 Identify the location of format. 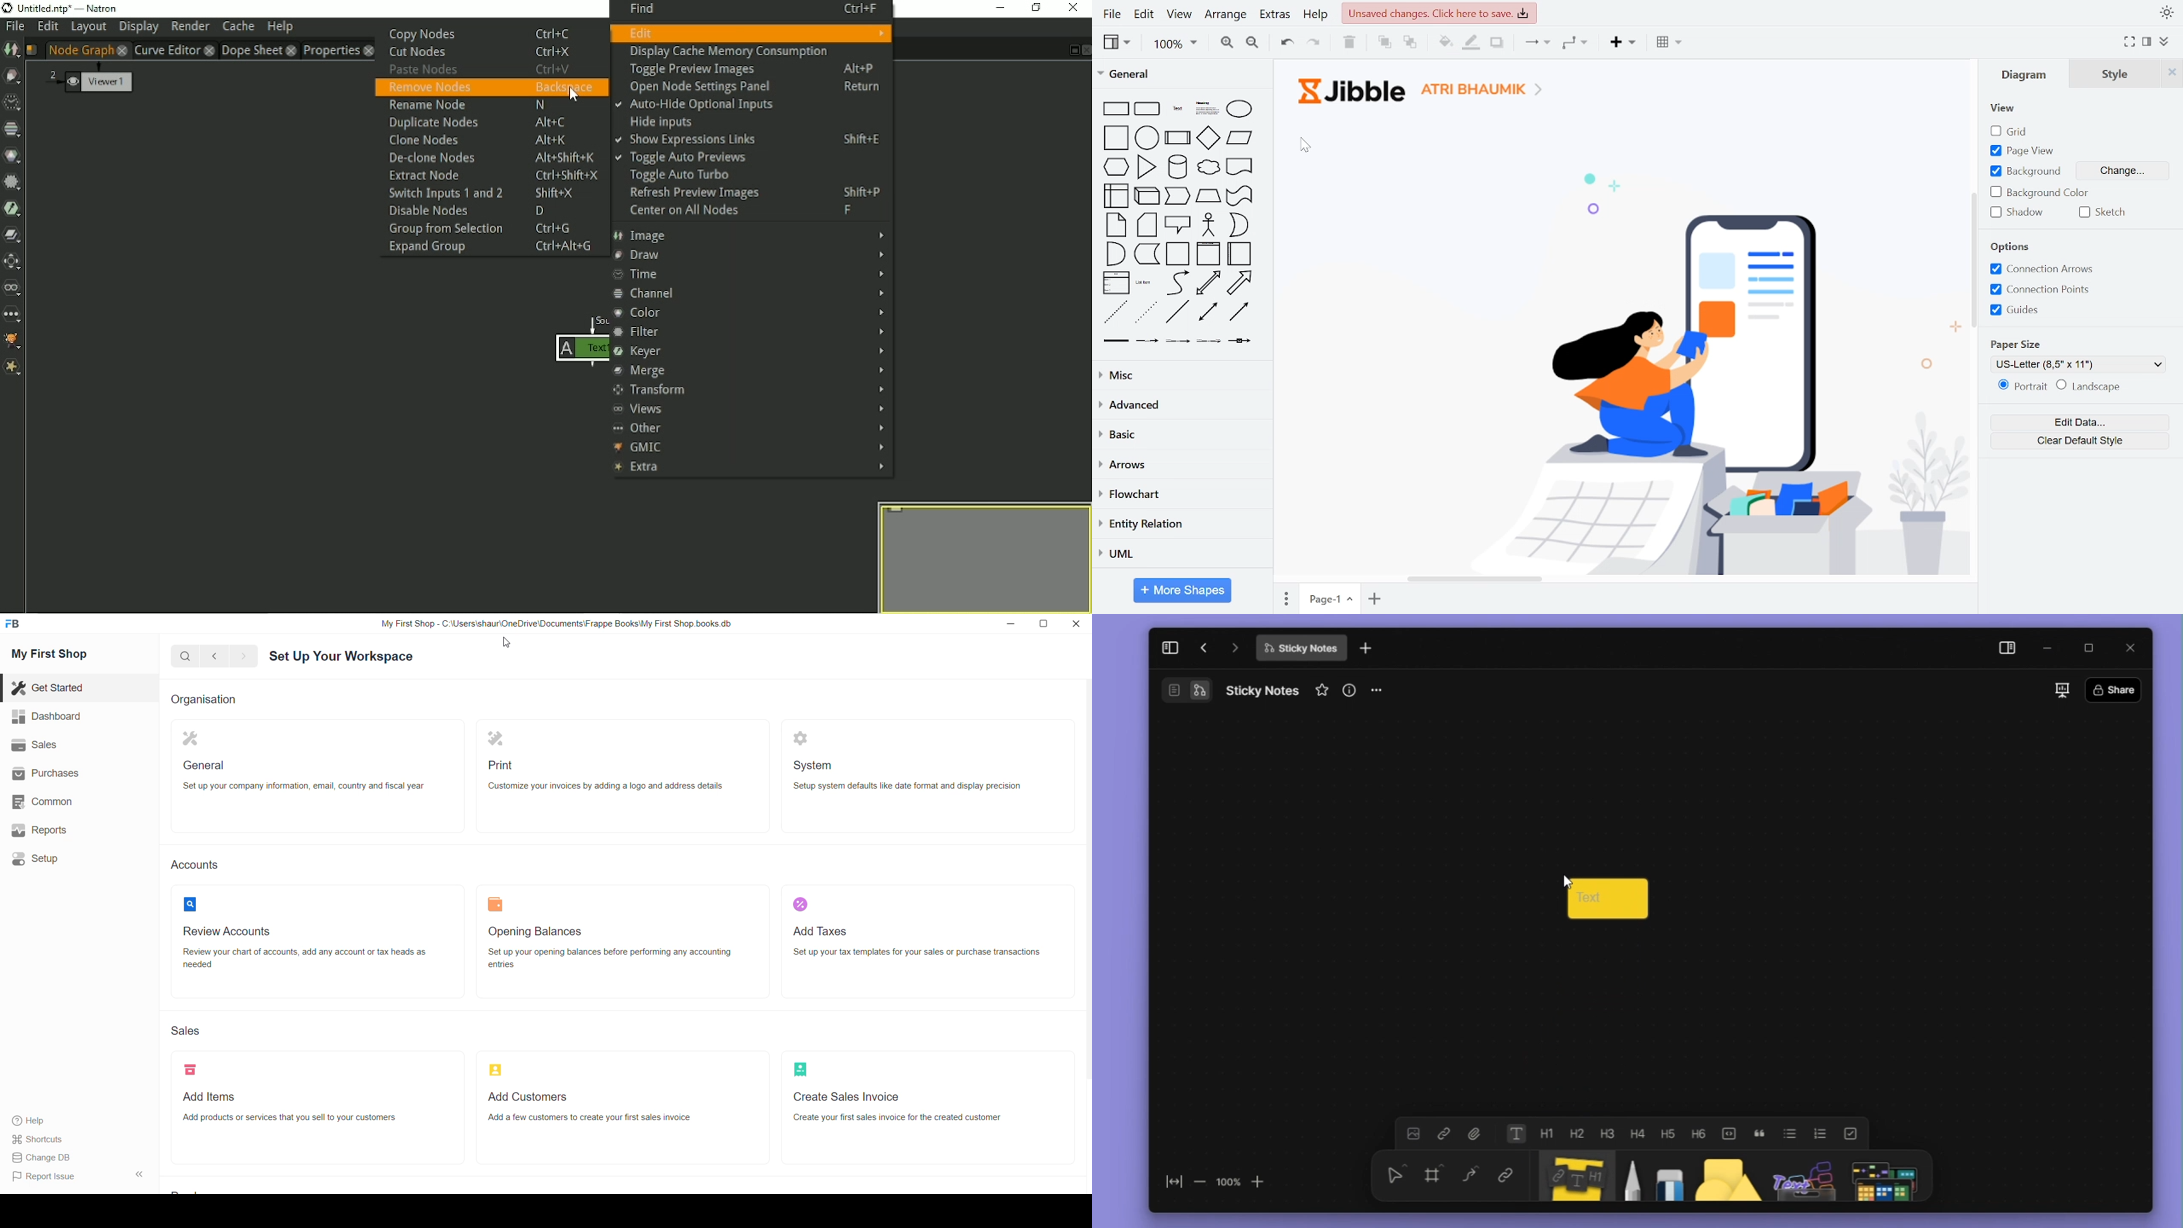
(2147, 43).